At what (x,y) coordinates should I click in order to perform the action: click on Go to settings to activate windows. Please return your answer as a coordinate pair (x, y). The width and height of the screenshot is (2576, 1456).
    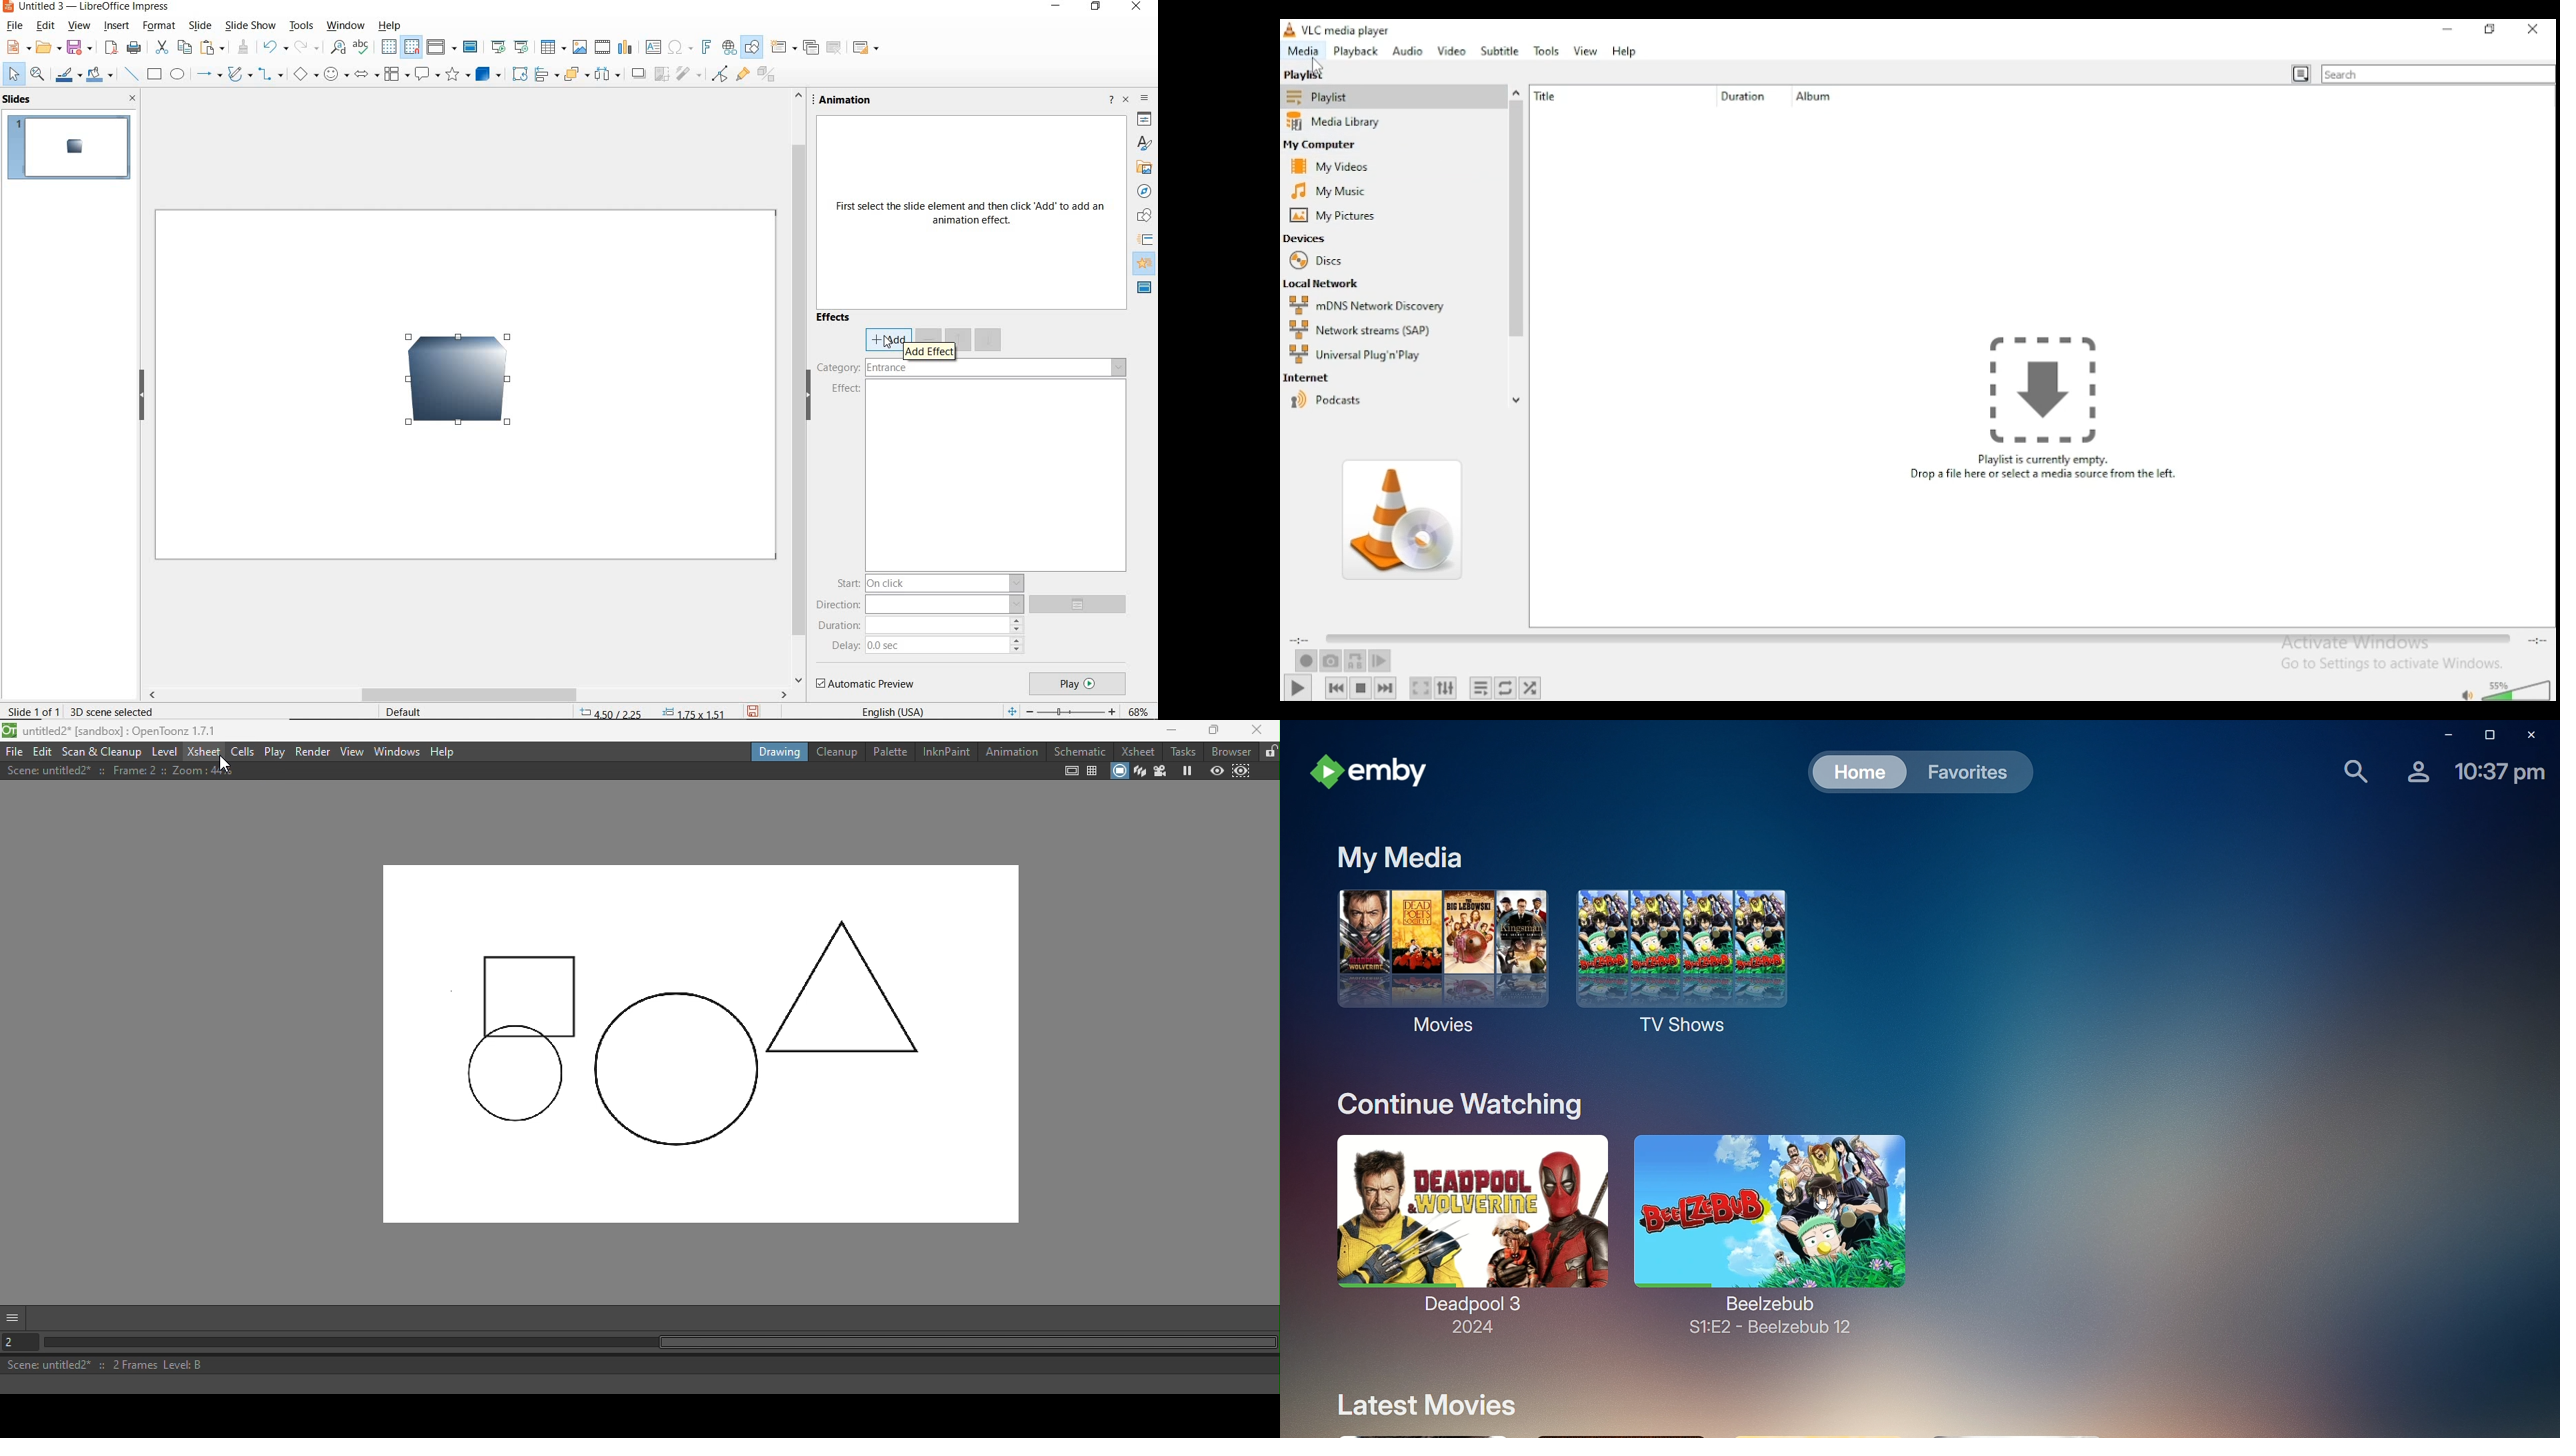
    Looking at the image, I should click on (2392, 663).